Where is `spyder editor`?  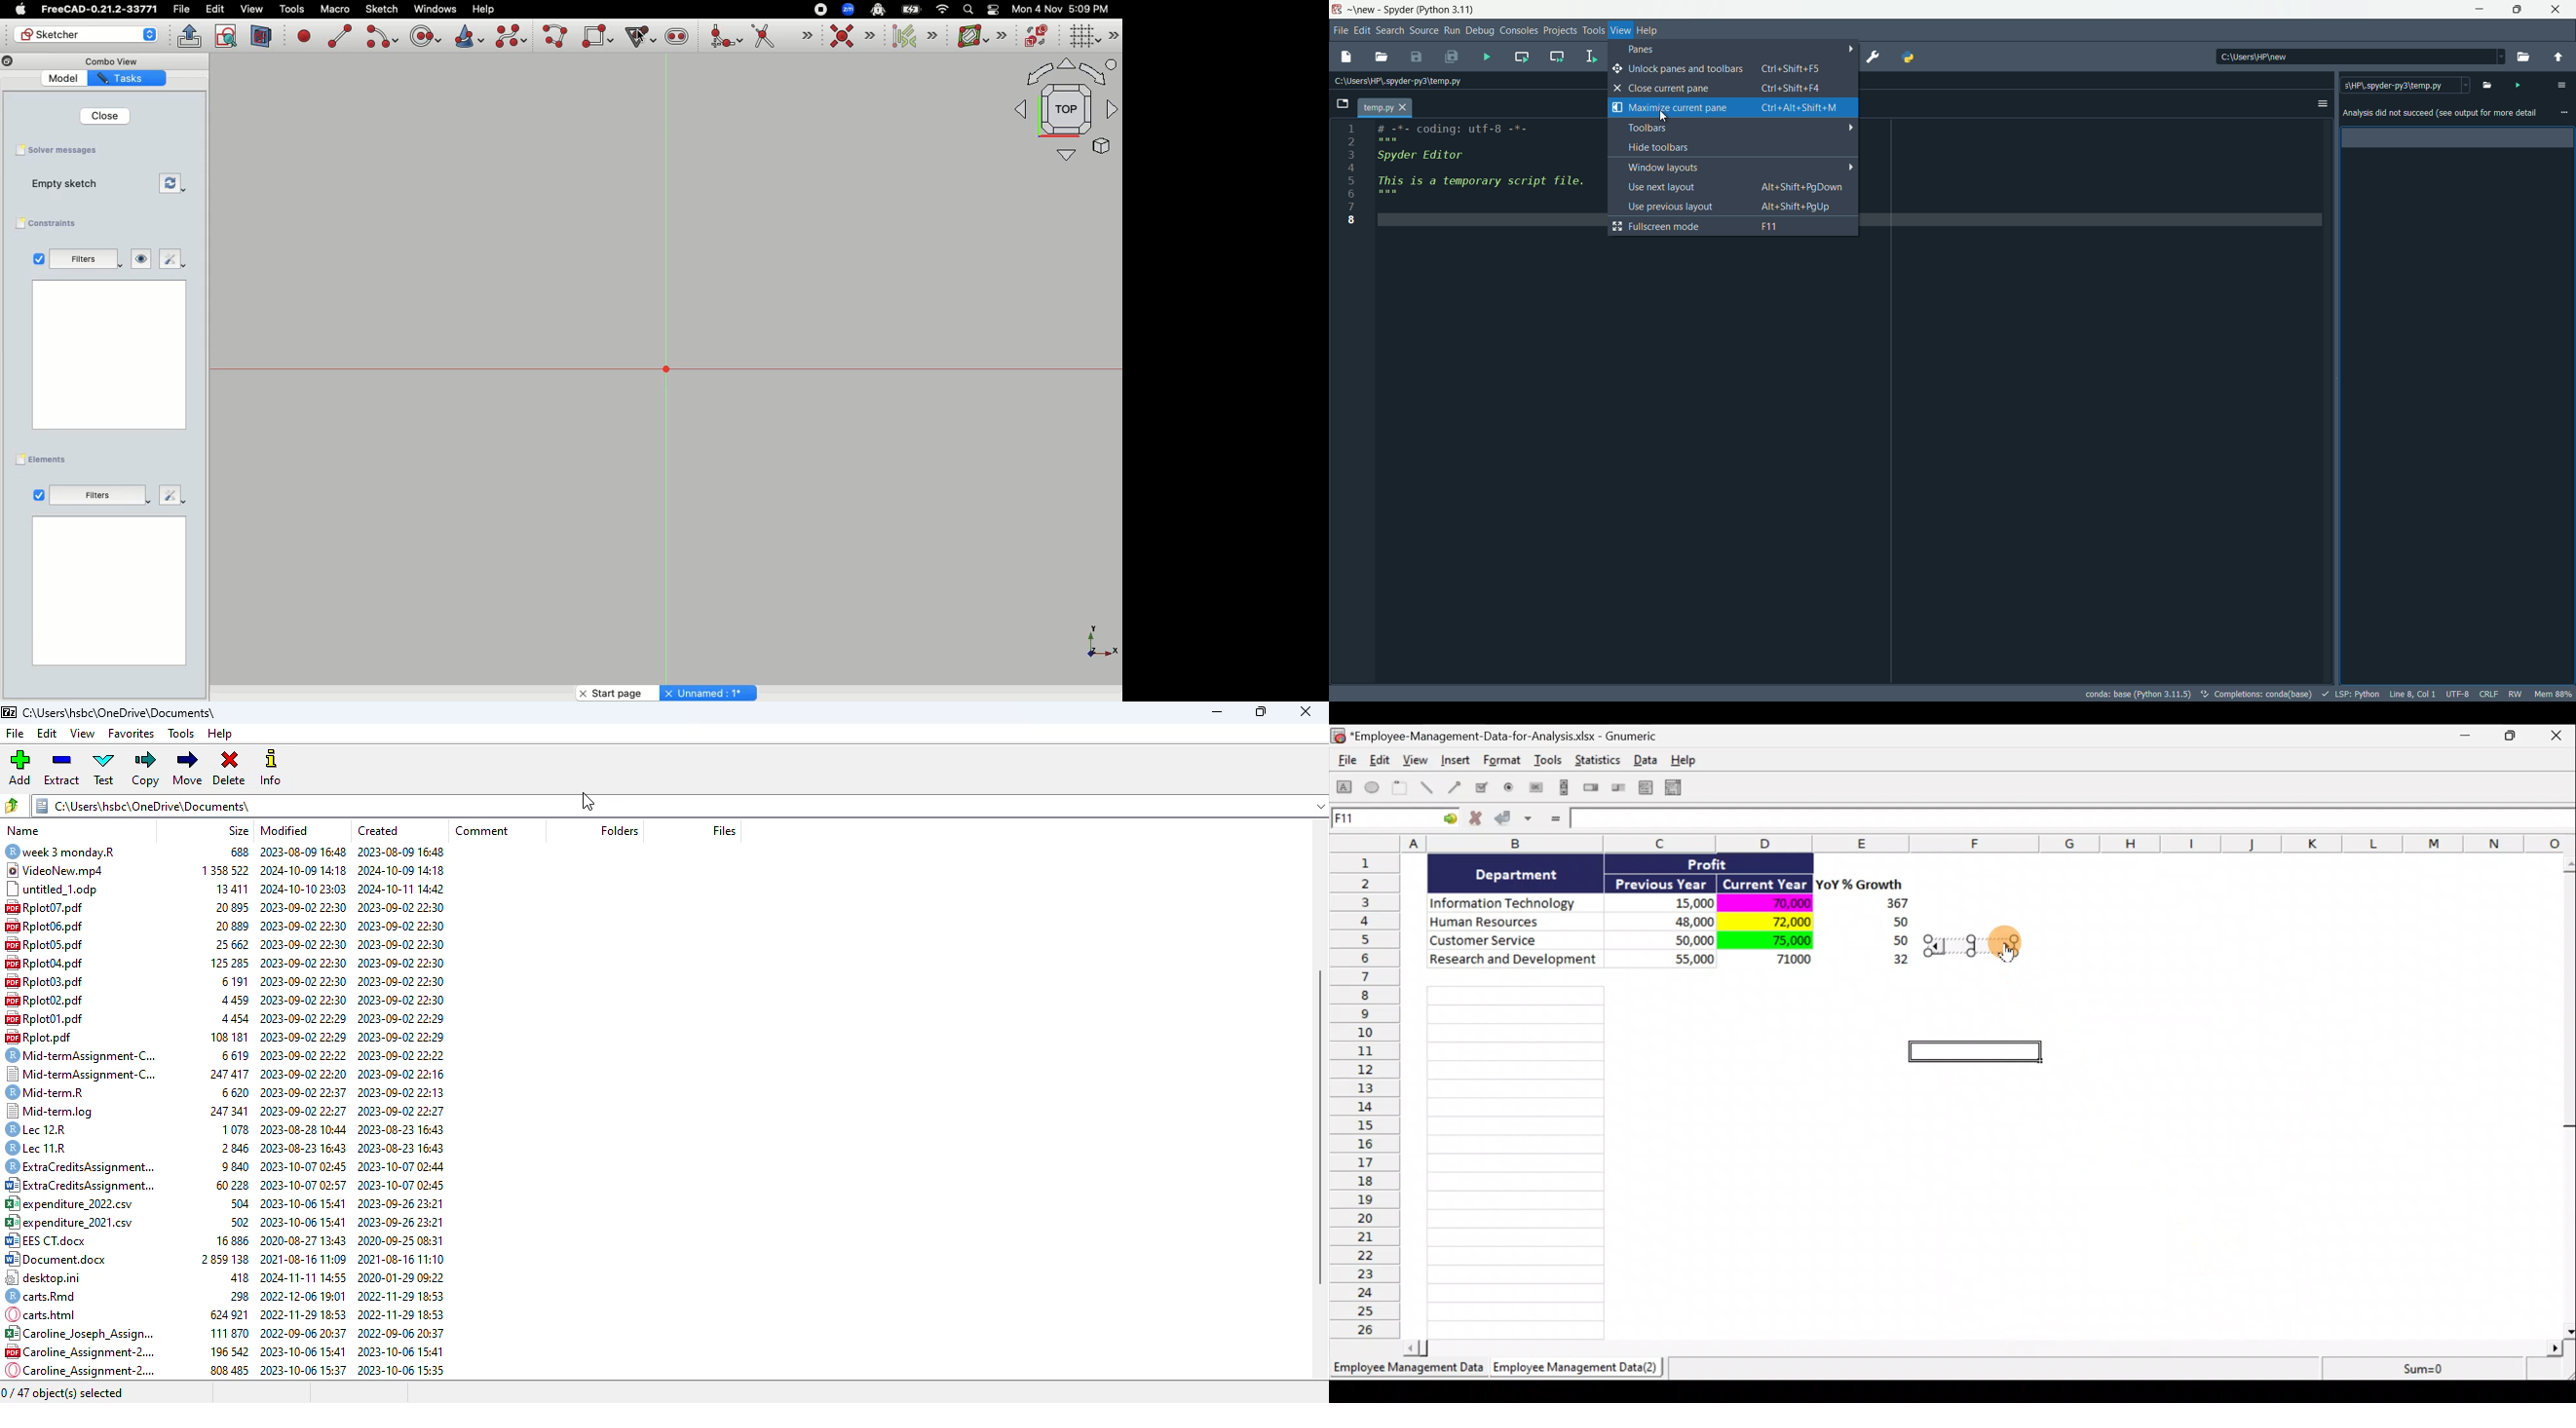 spyder editor is located at coordinates (1424, 158).